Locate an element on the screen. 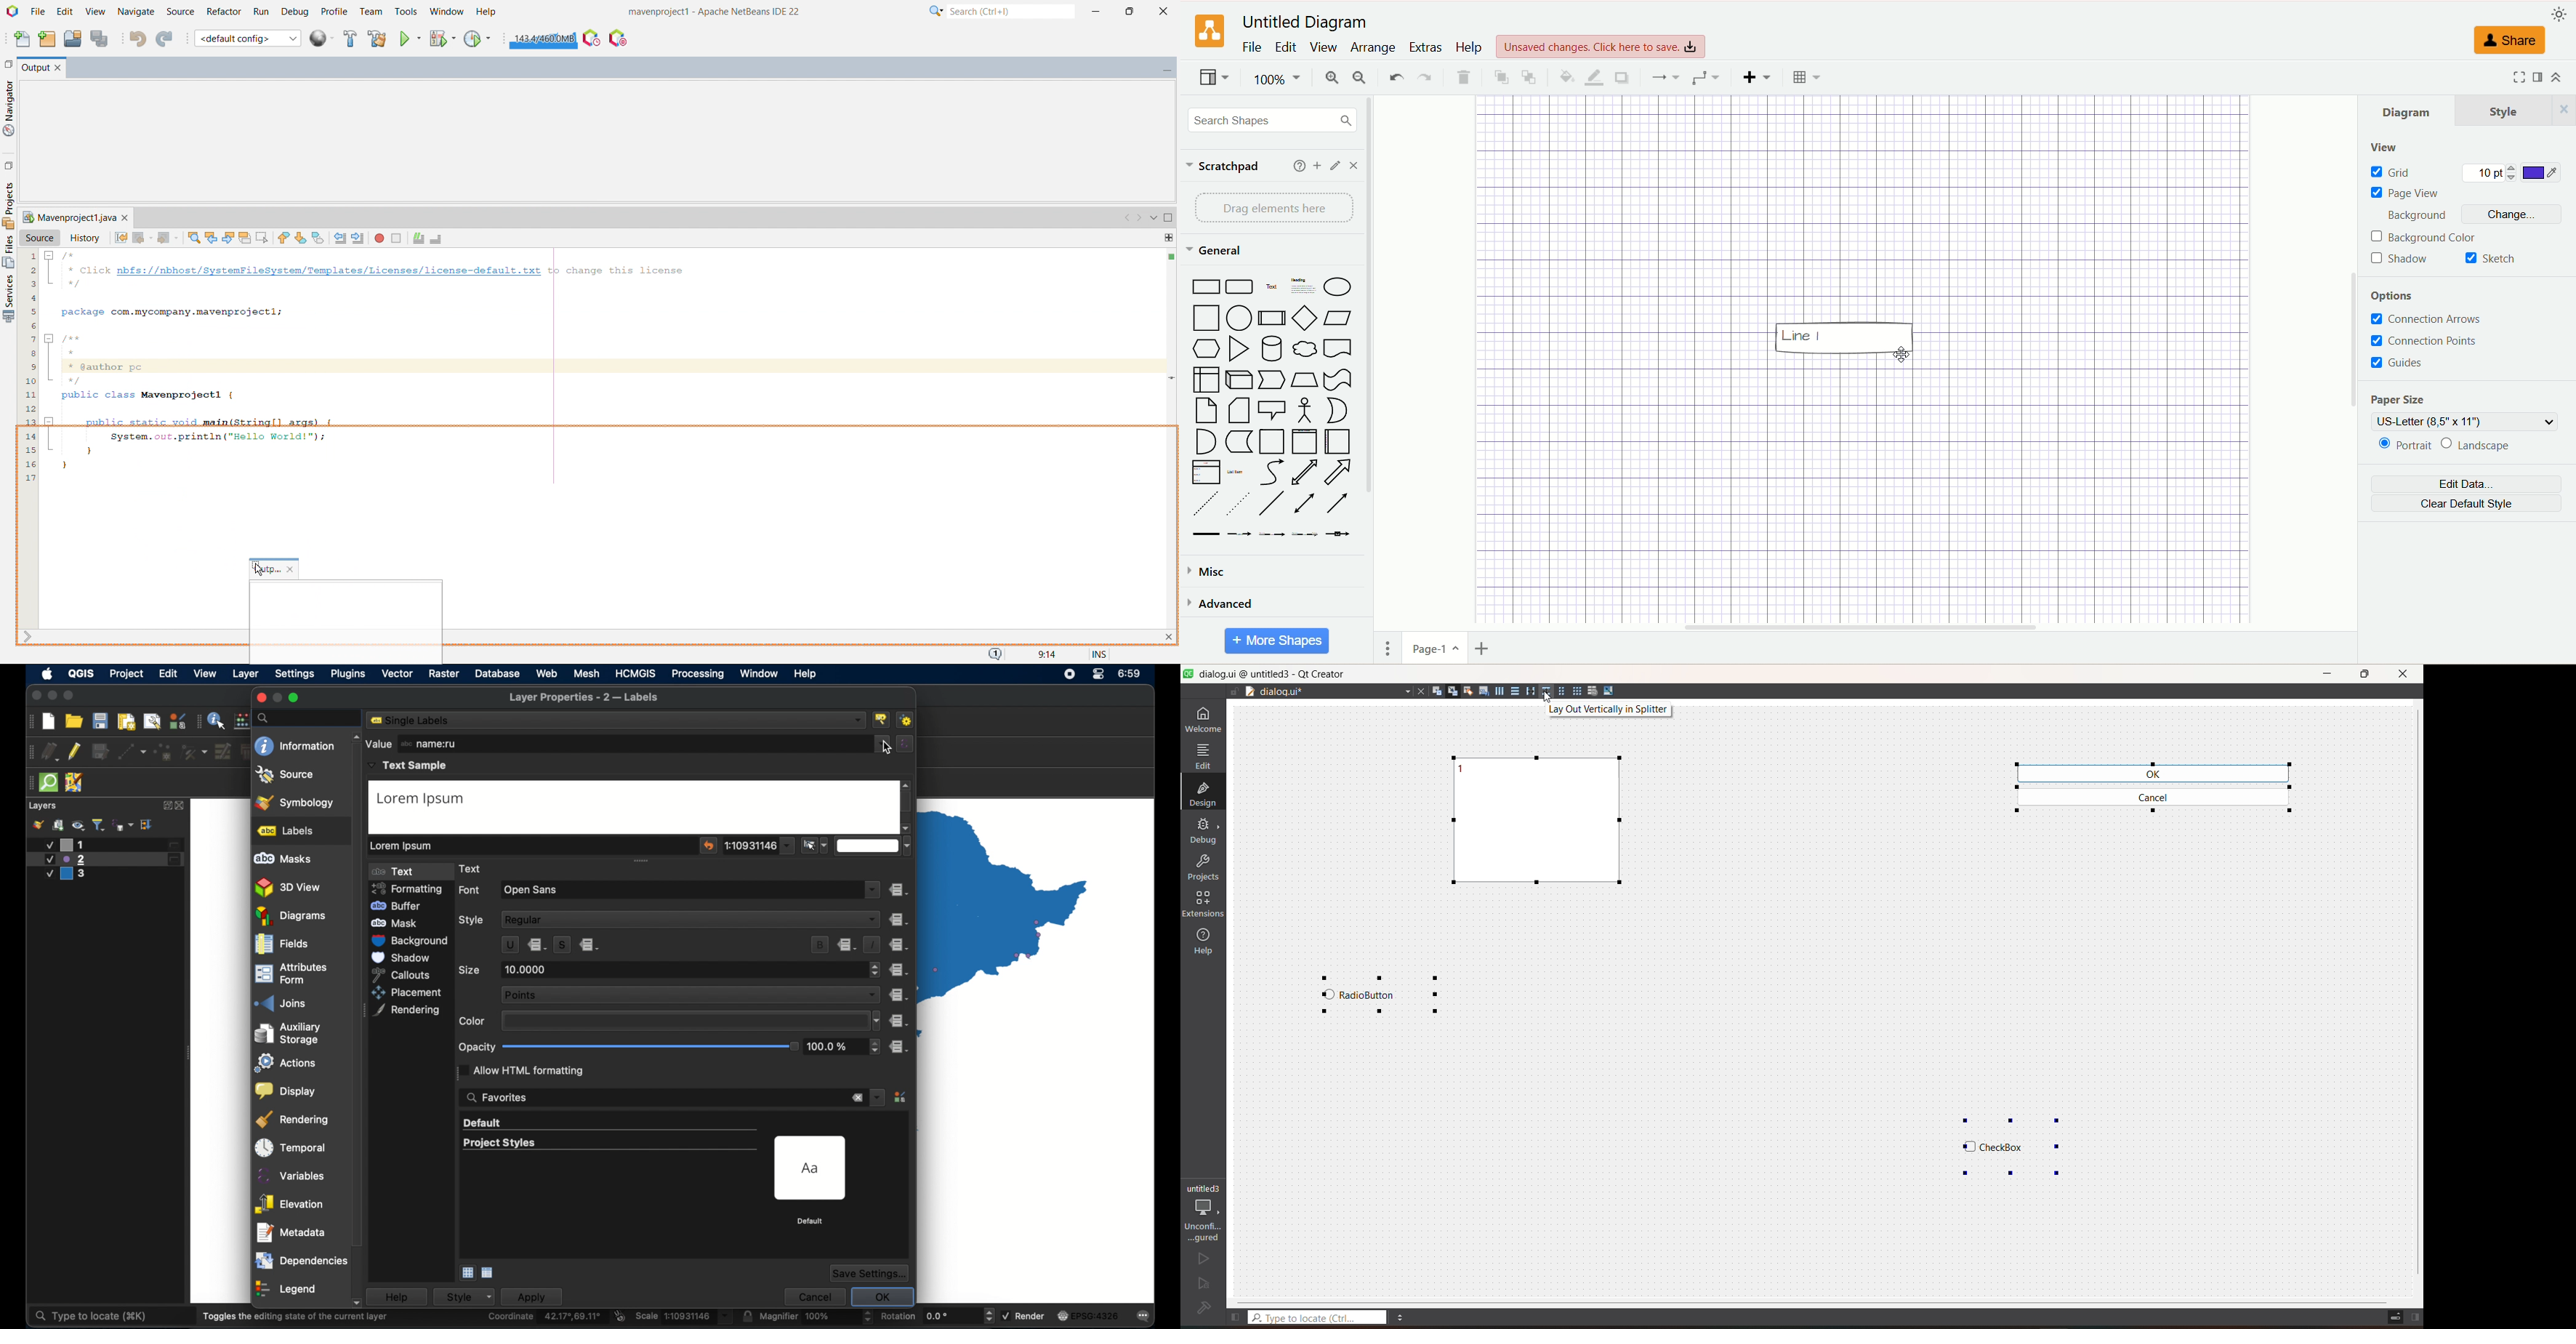  pages is located at coordinates (1386, 652).